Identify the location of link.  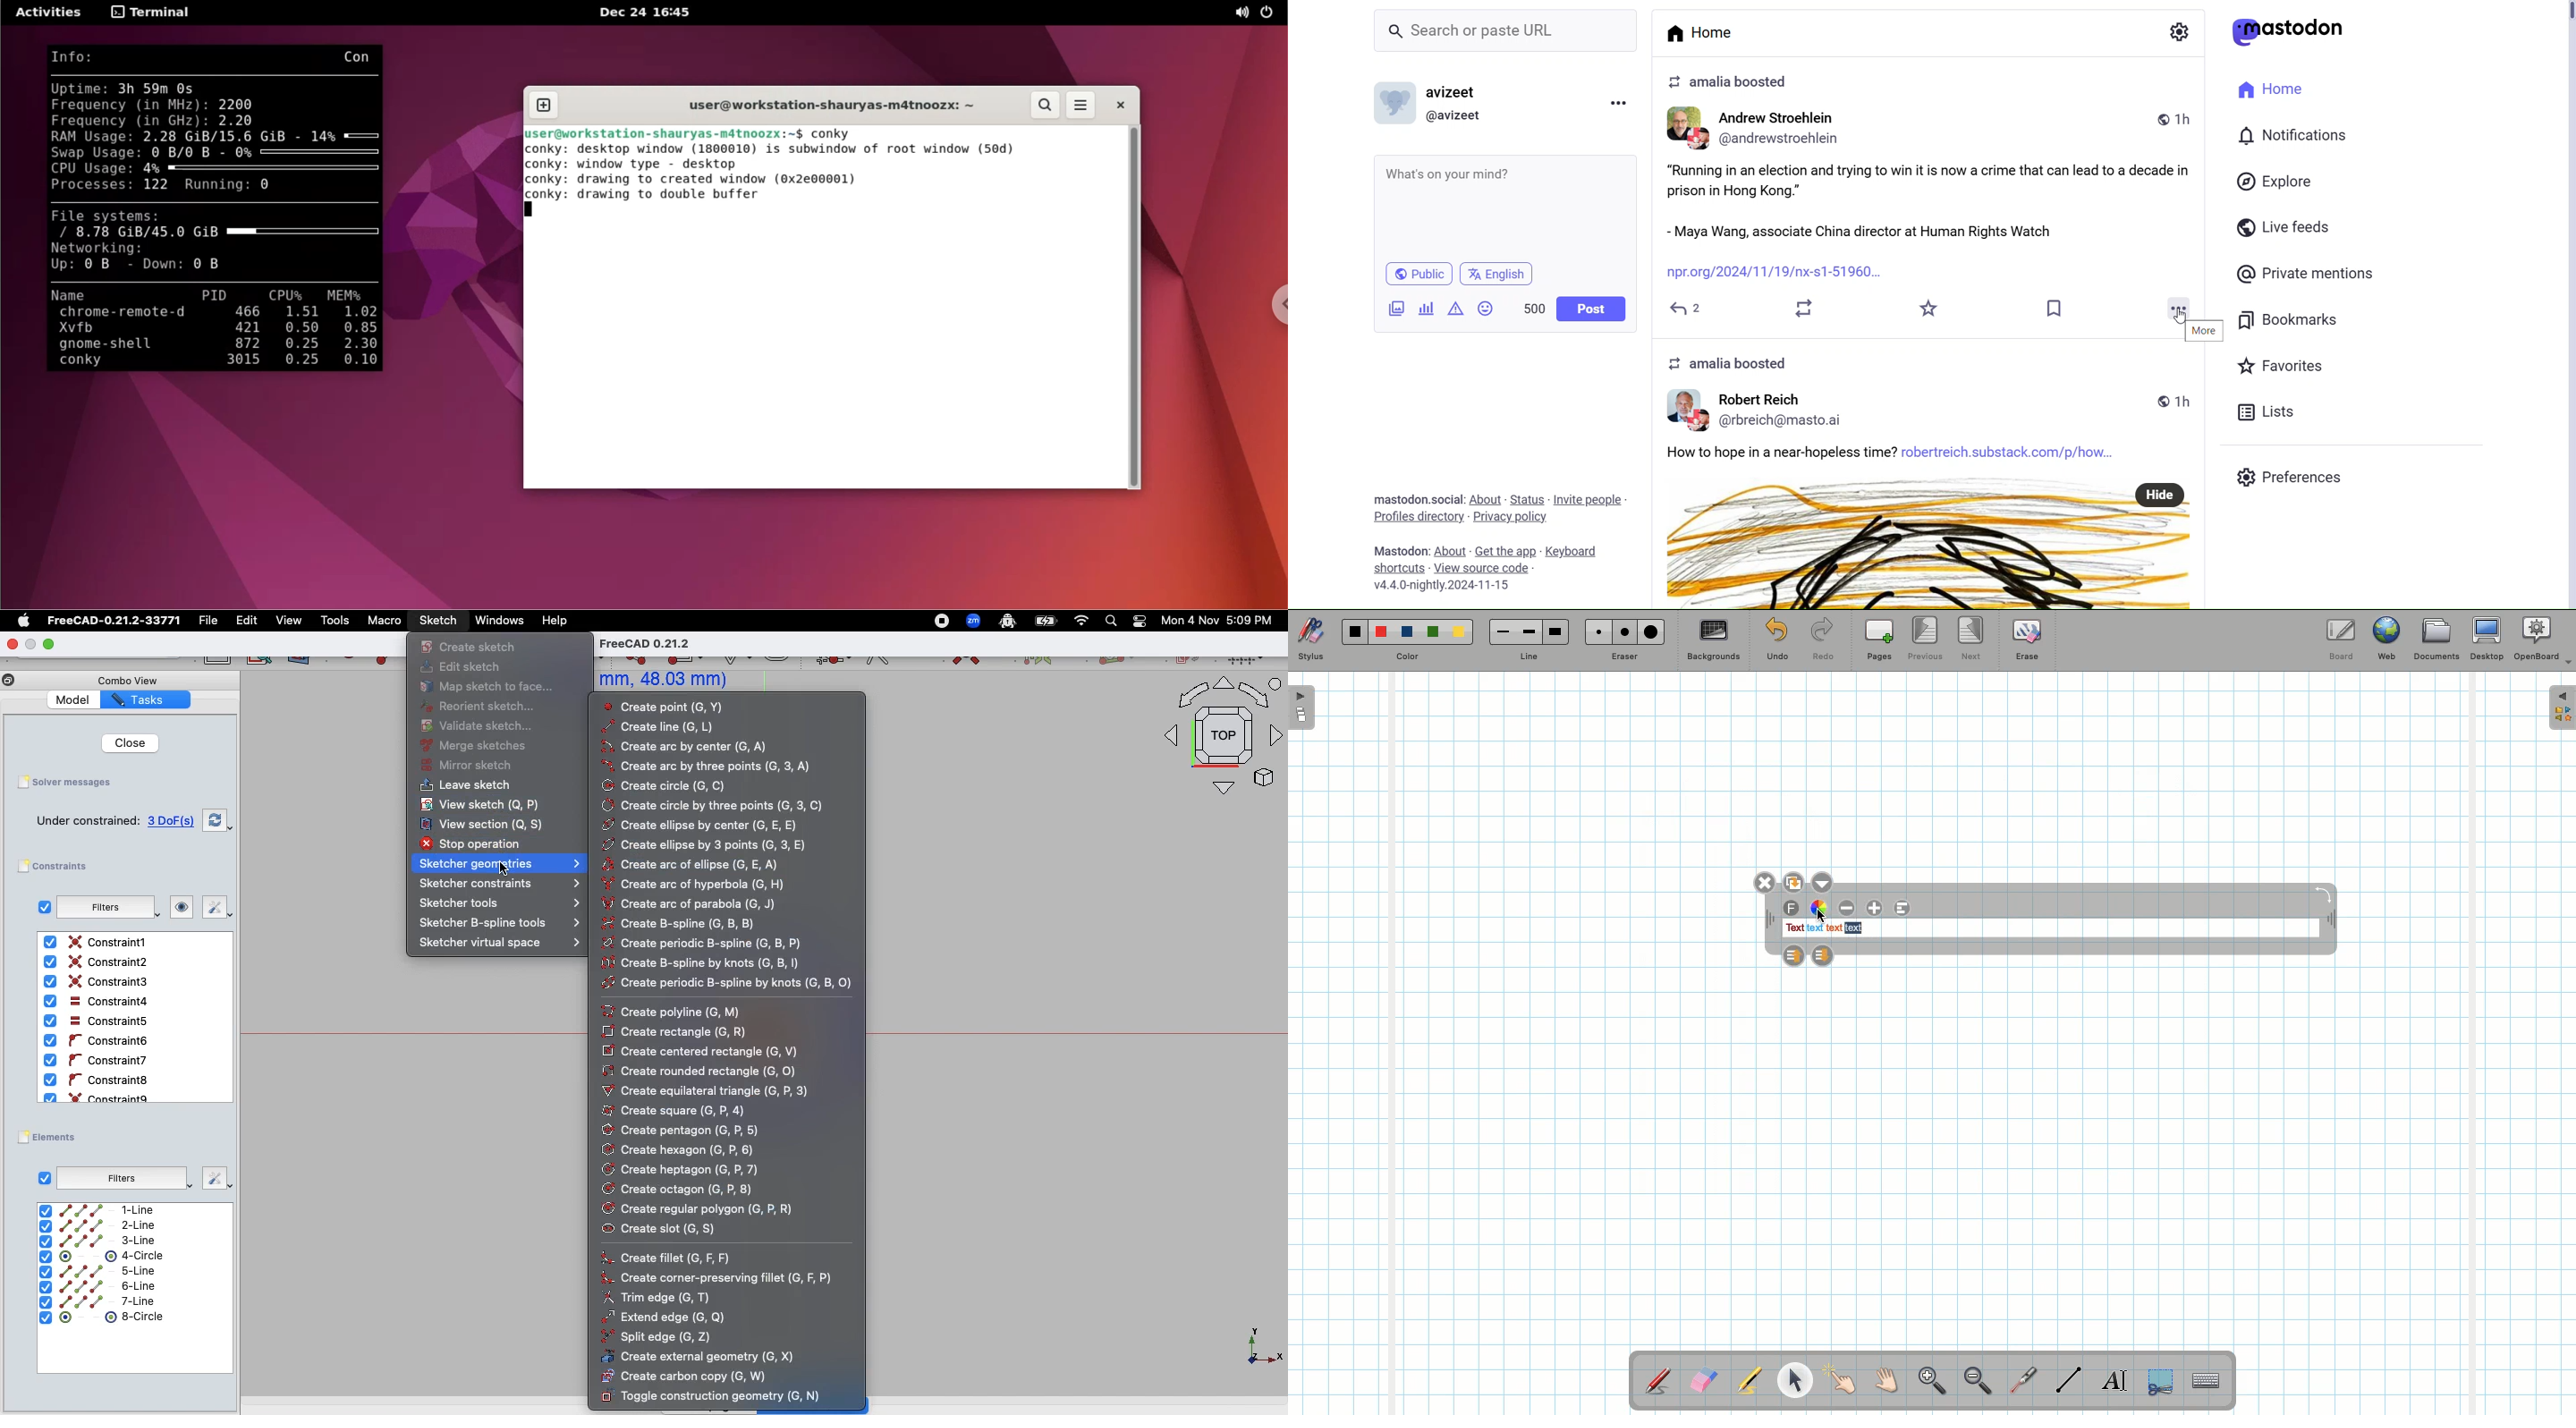
(1781, 273).